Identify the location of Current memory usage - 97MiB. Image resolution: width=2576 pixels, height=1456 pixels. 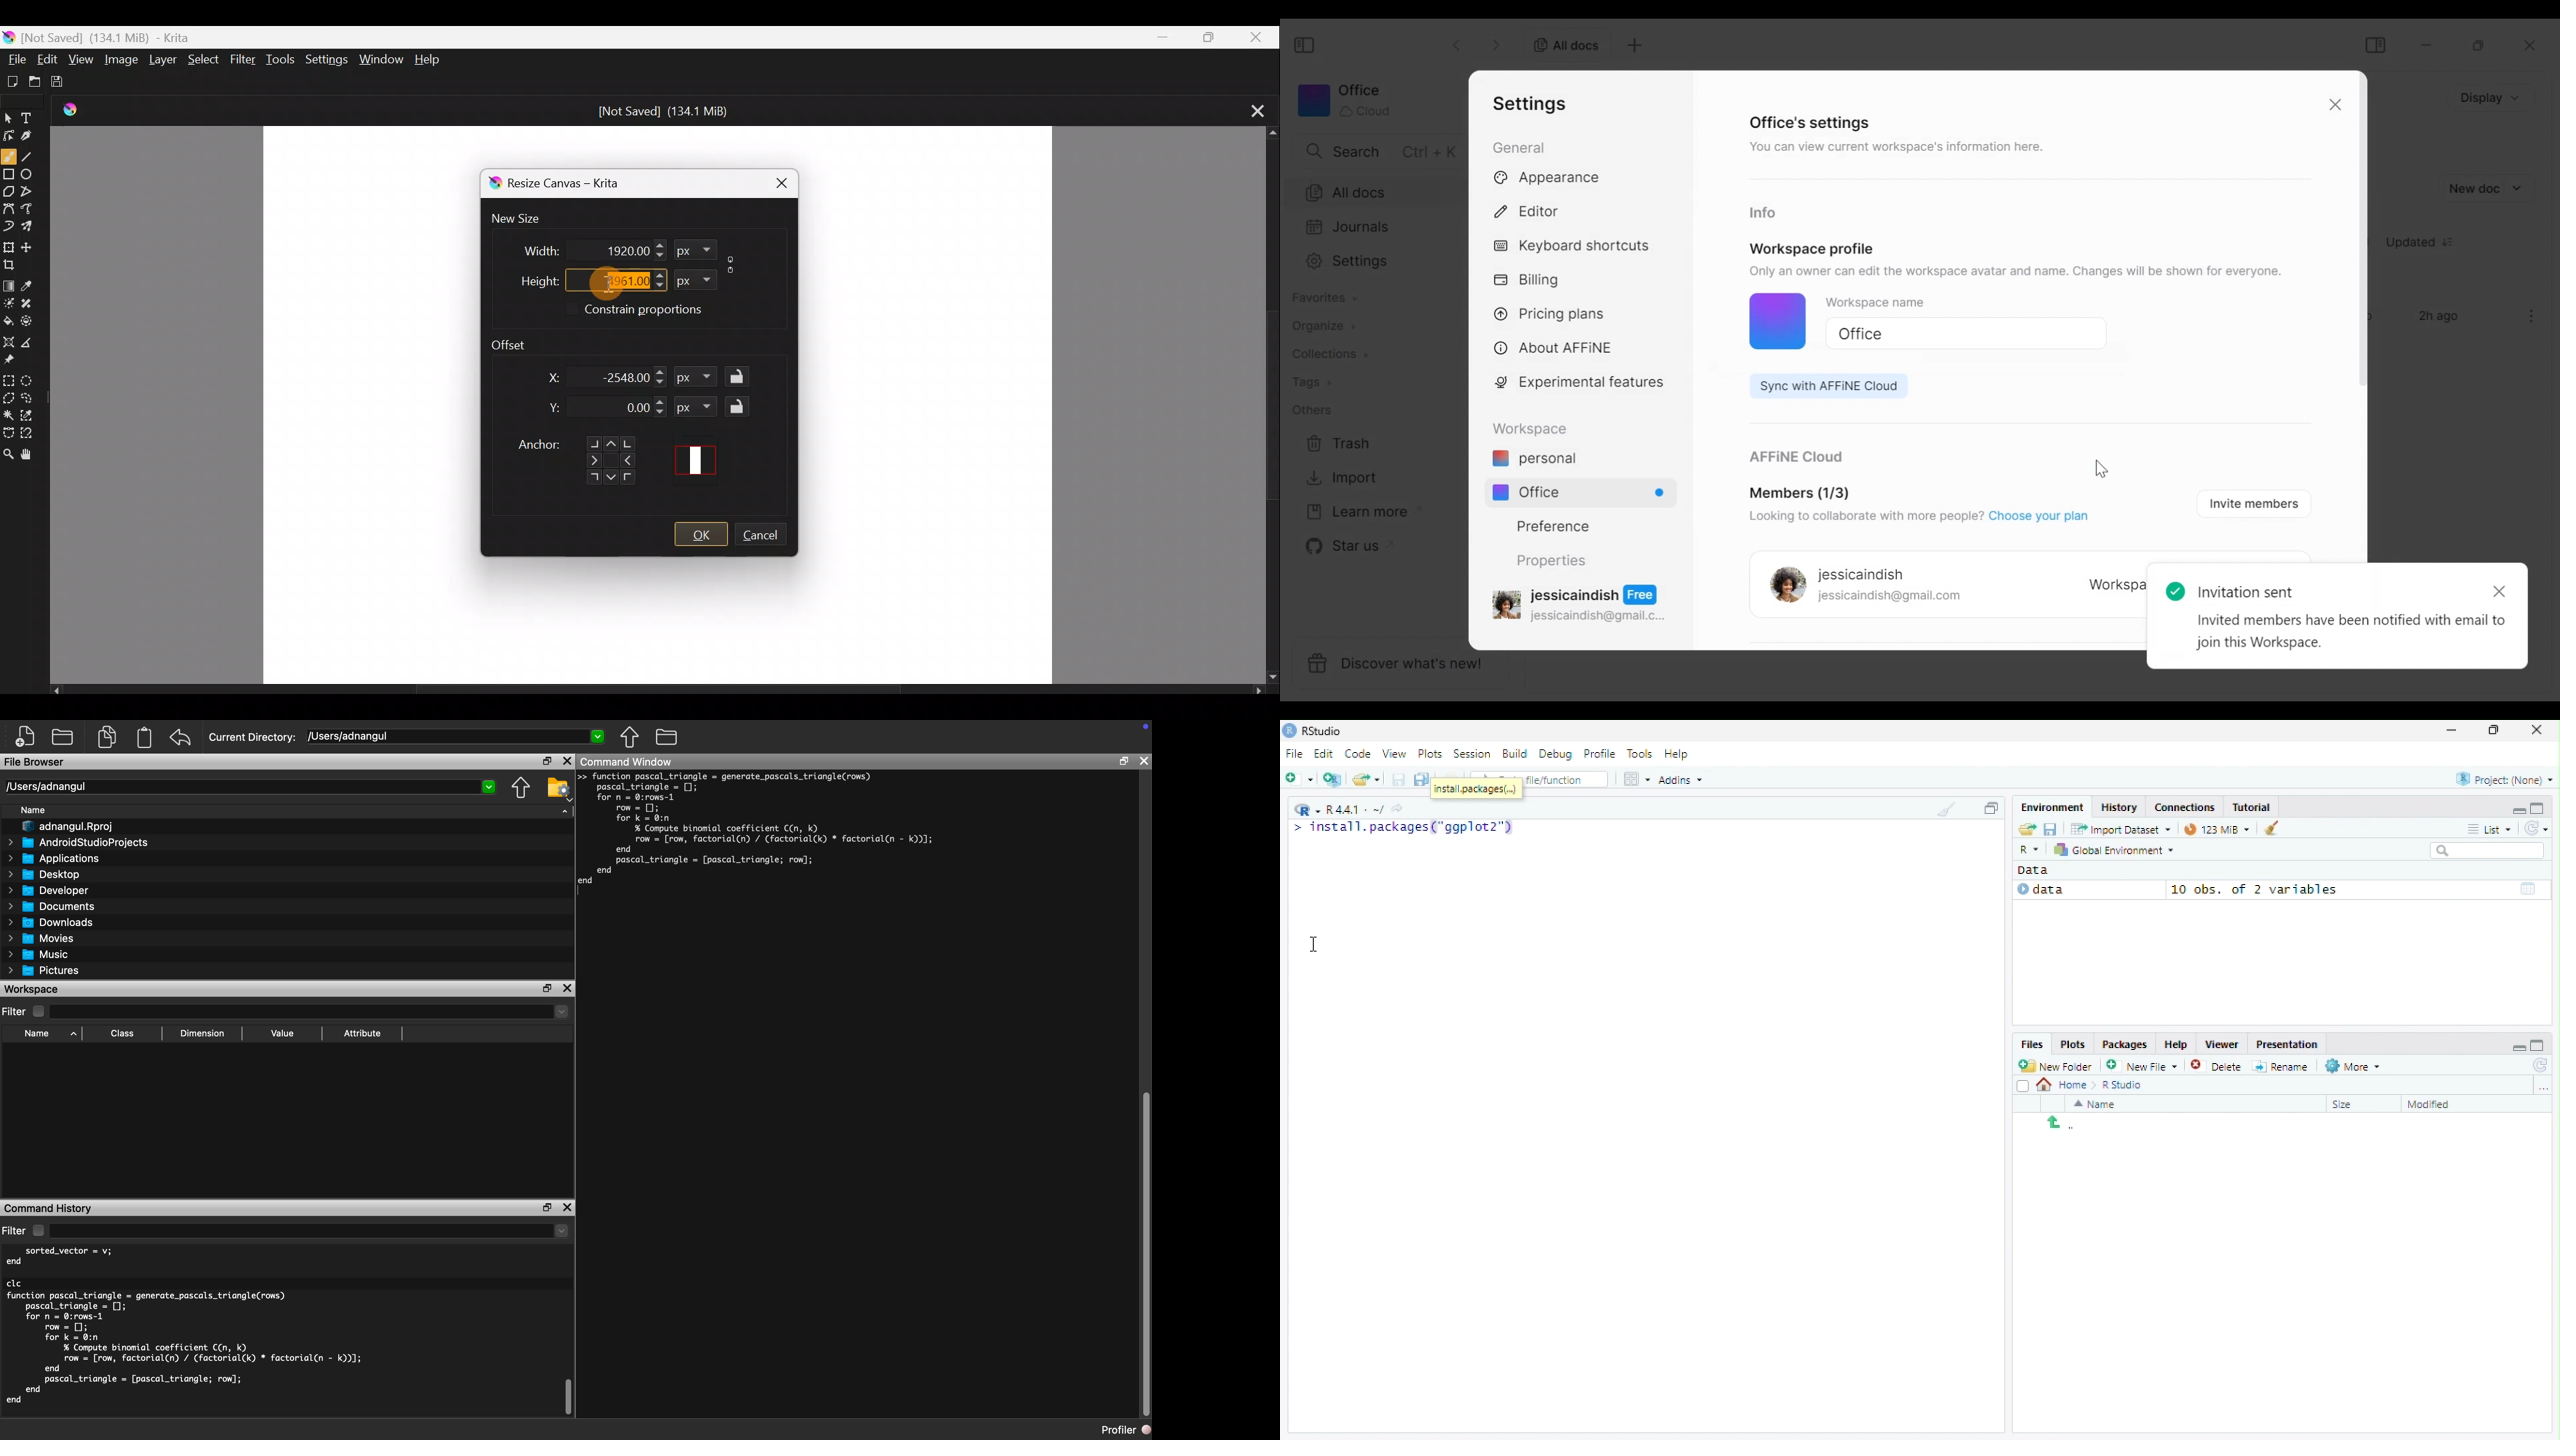
(2212, 829).